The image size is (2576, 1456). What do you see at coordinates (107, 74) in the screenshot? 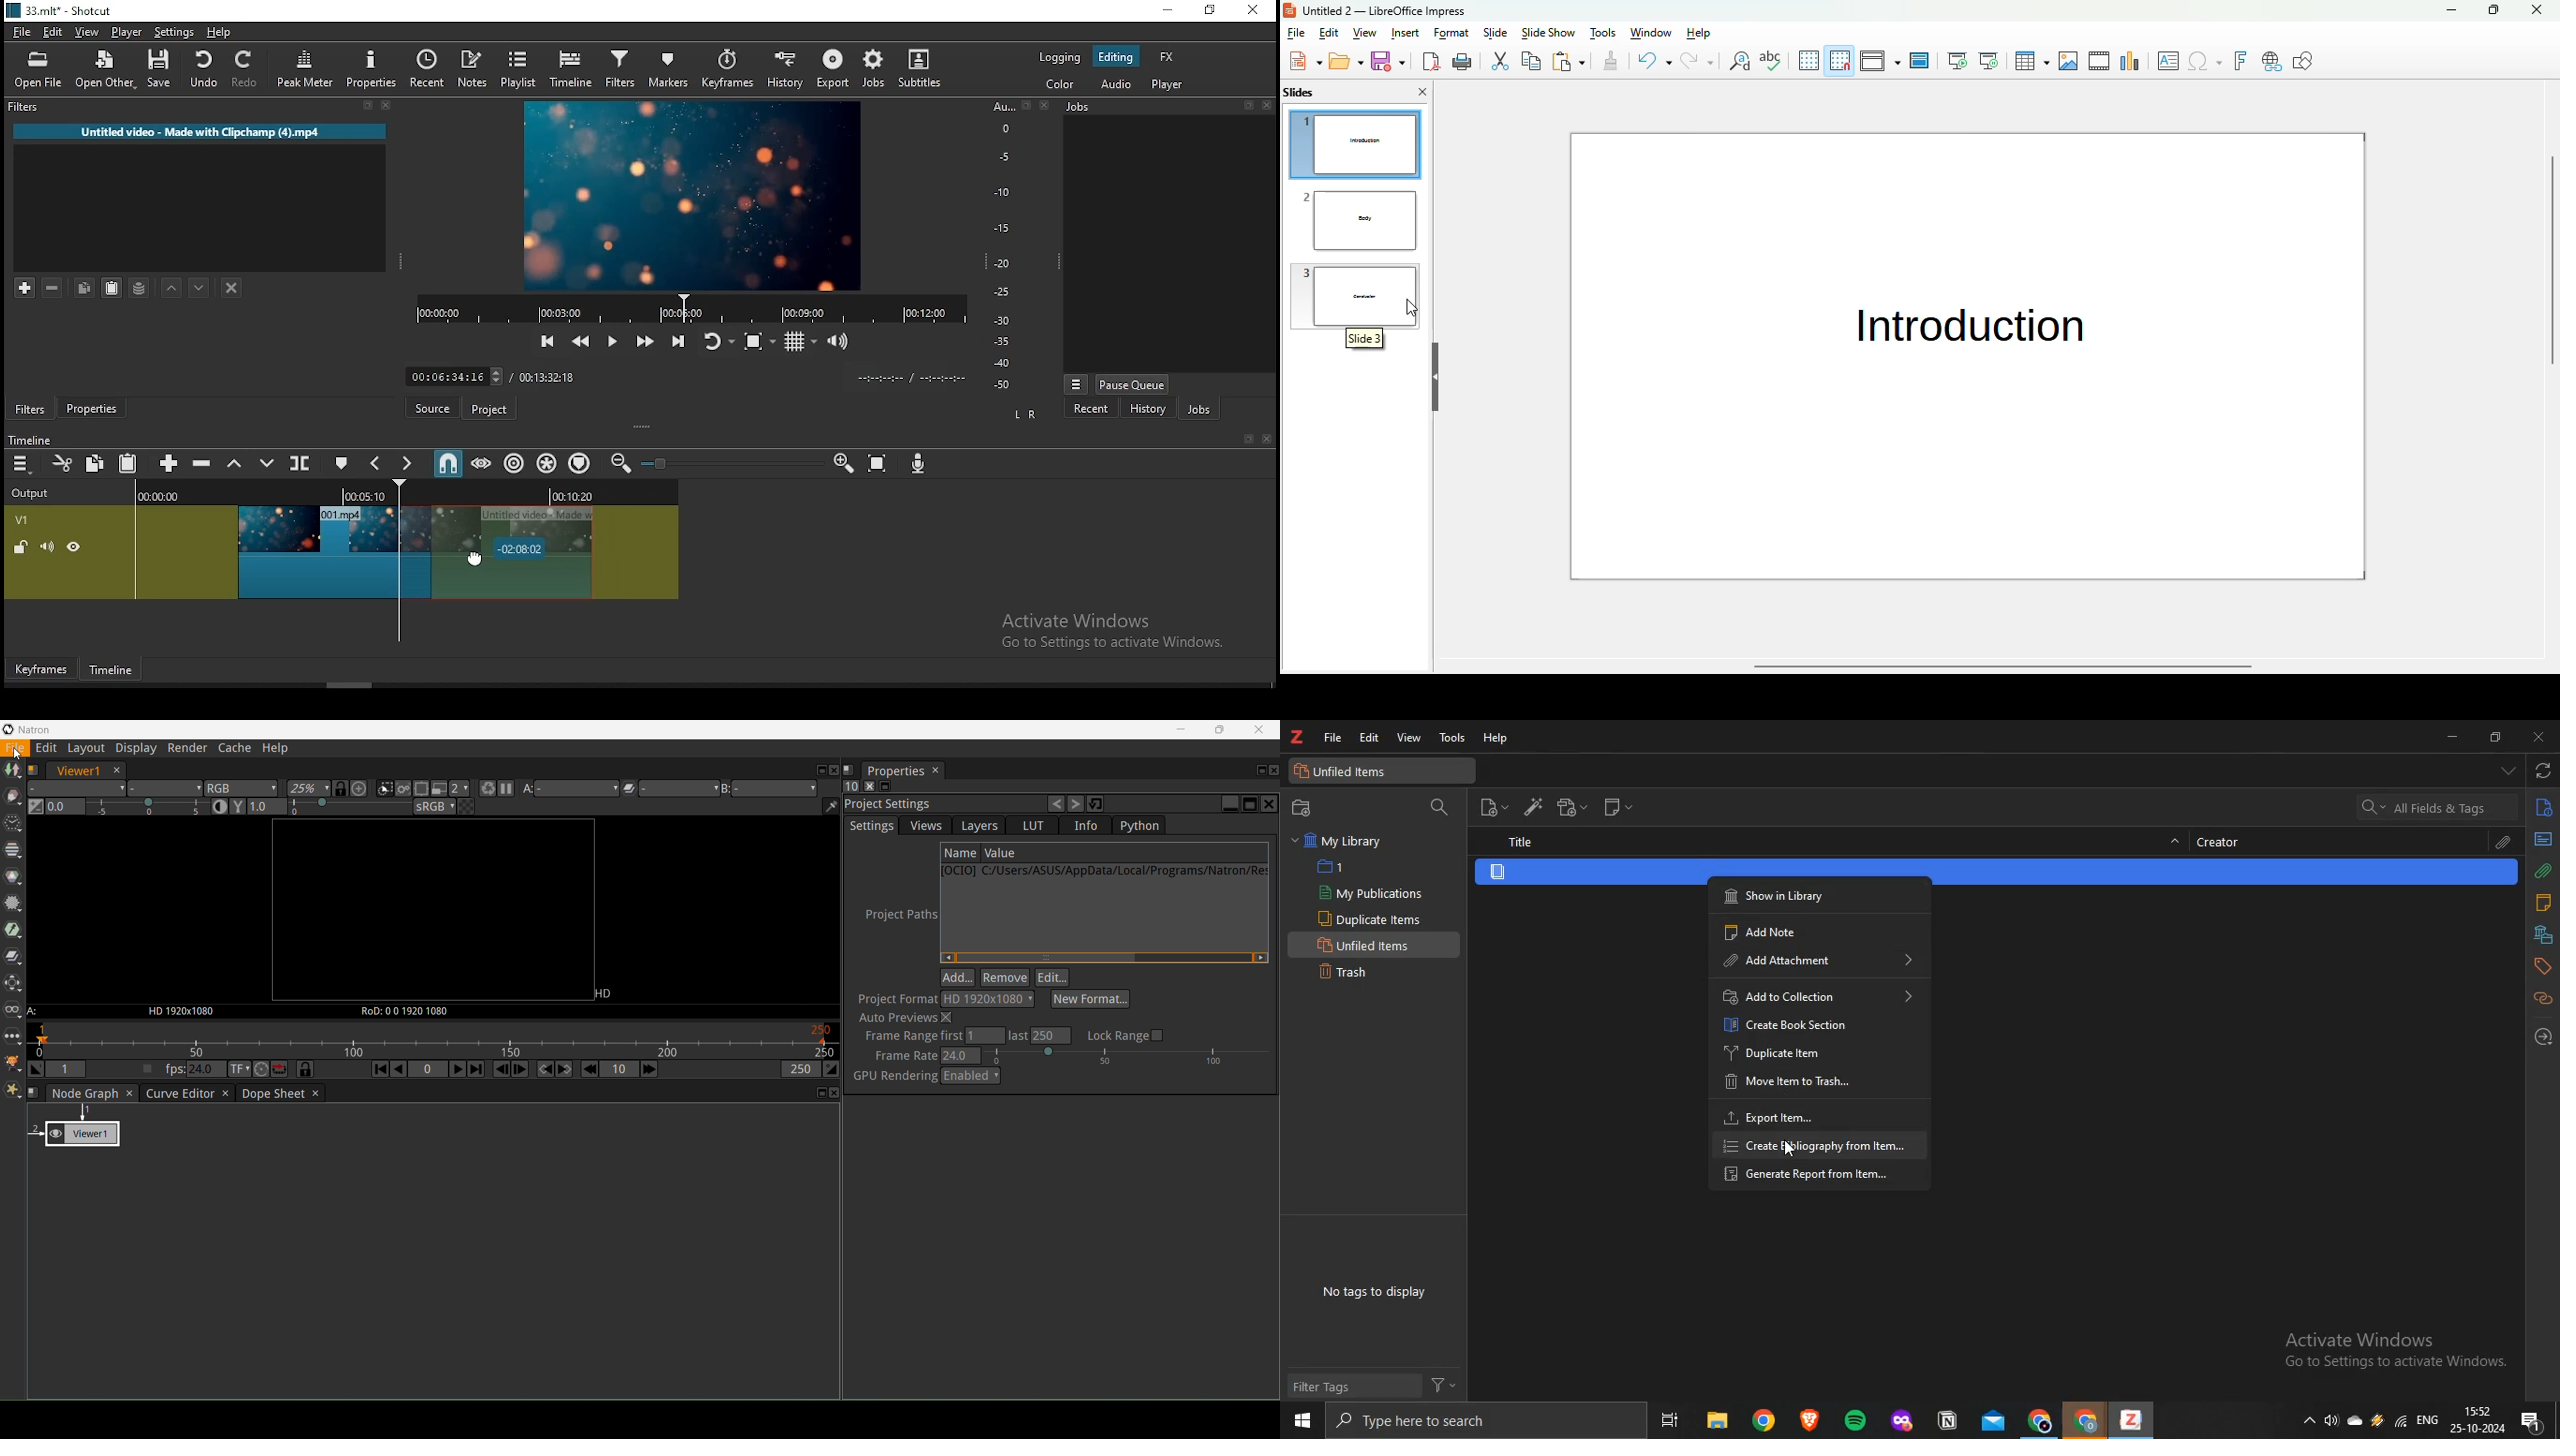
I see `open other` at bounding box center [107, 74].